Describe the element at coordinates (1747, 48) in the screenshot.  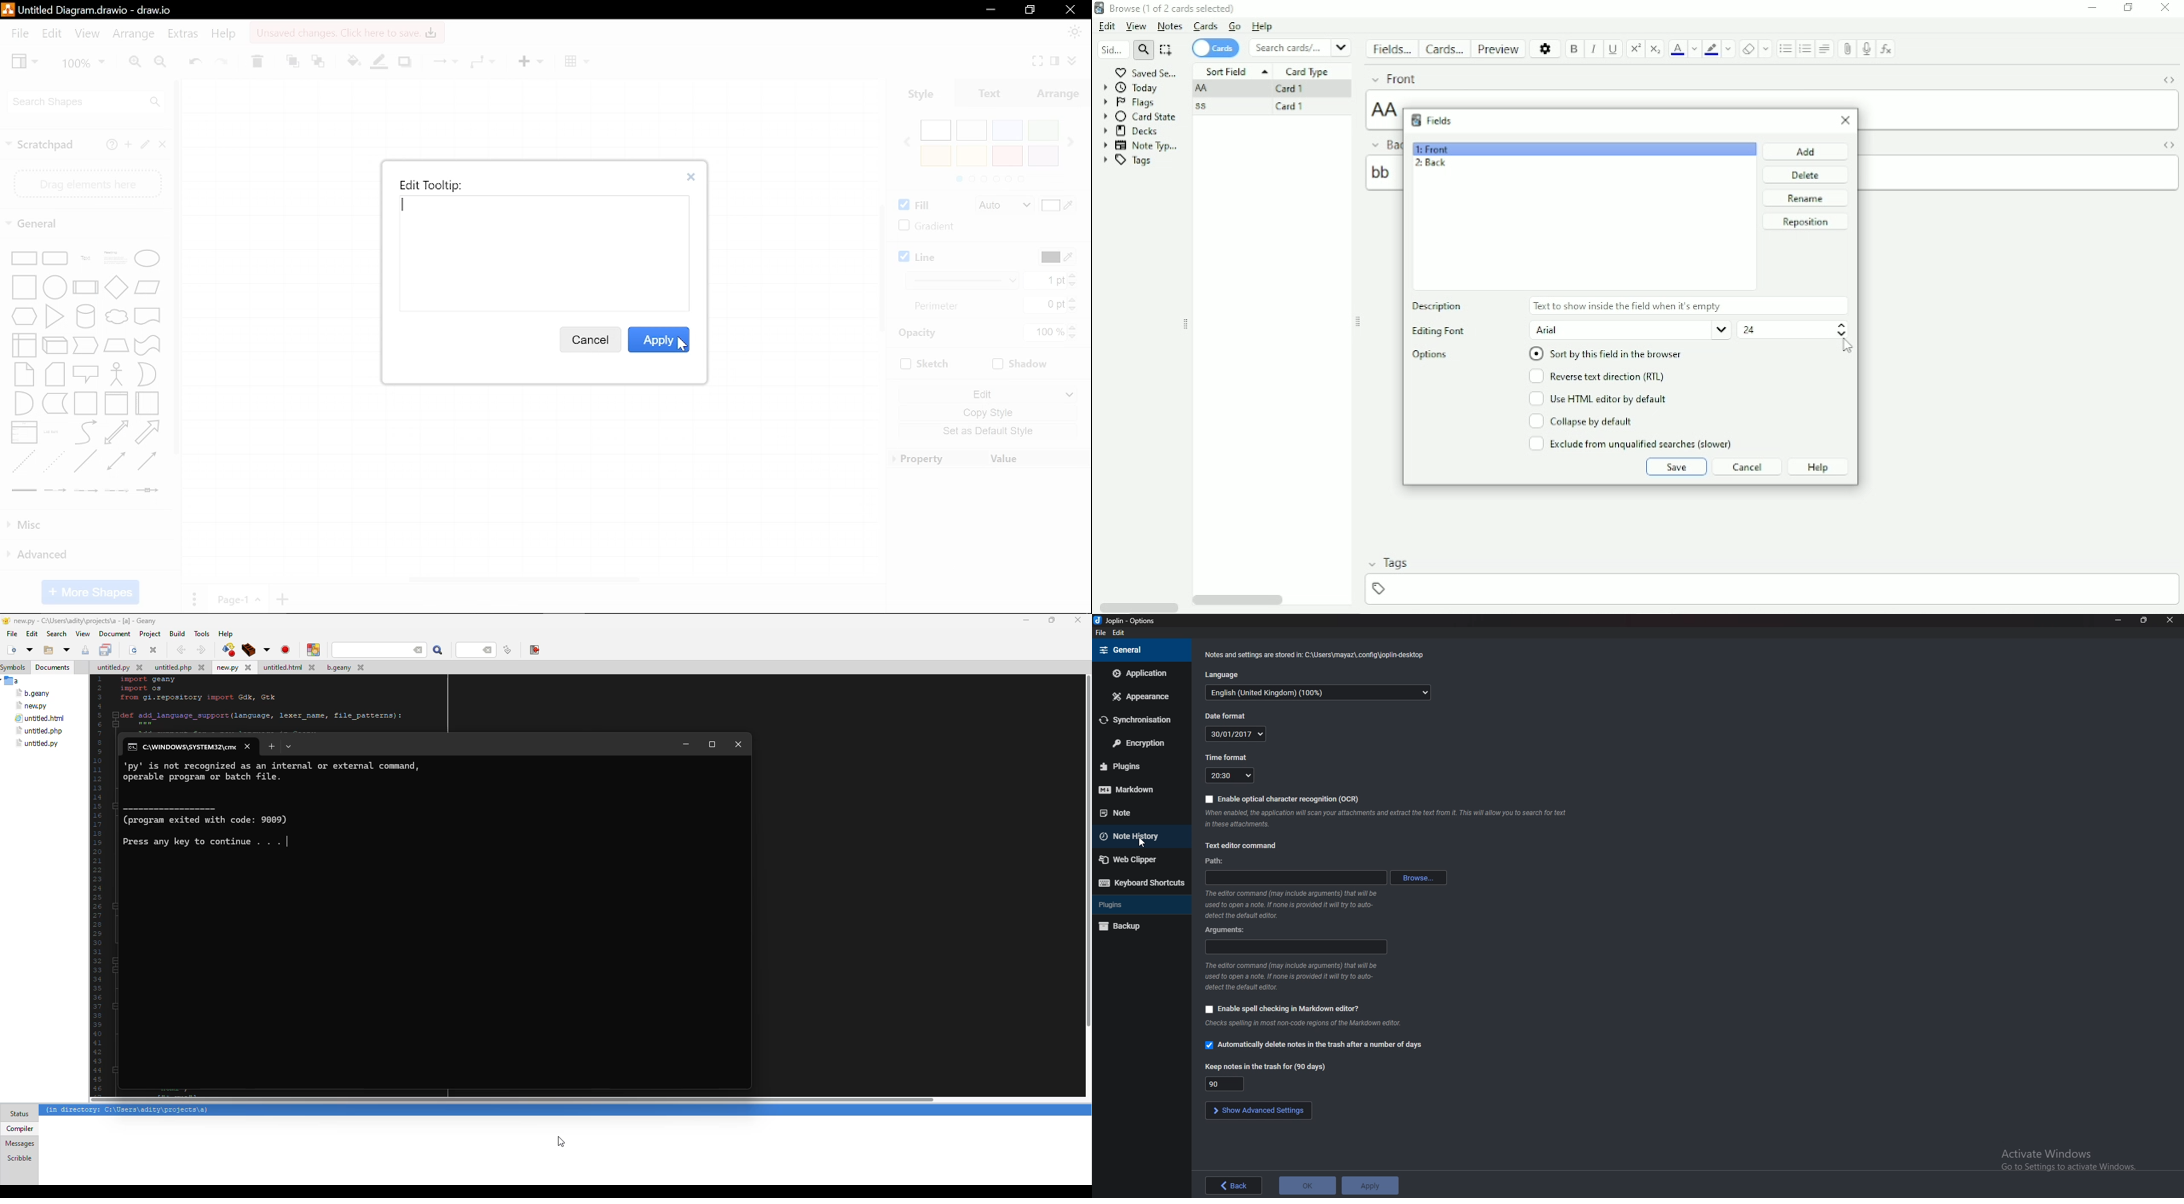
I see `Remove formatting` at that location.